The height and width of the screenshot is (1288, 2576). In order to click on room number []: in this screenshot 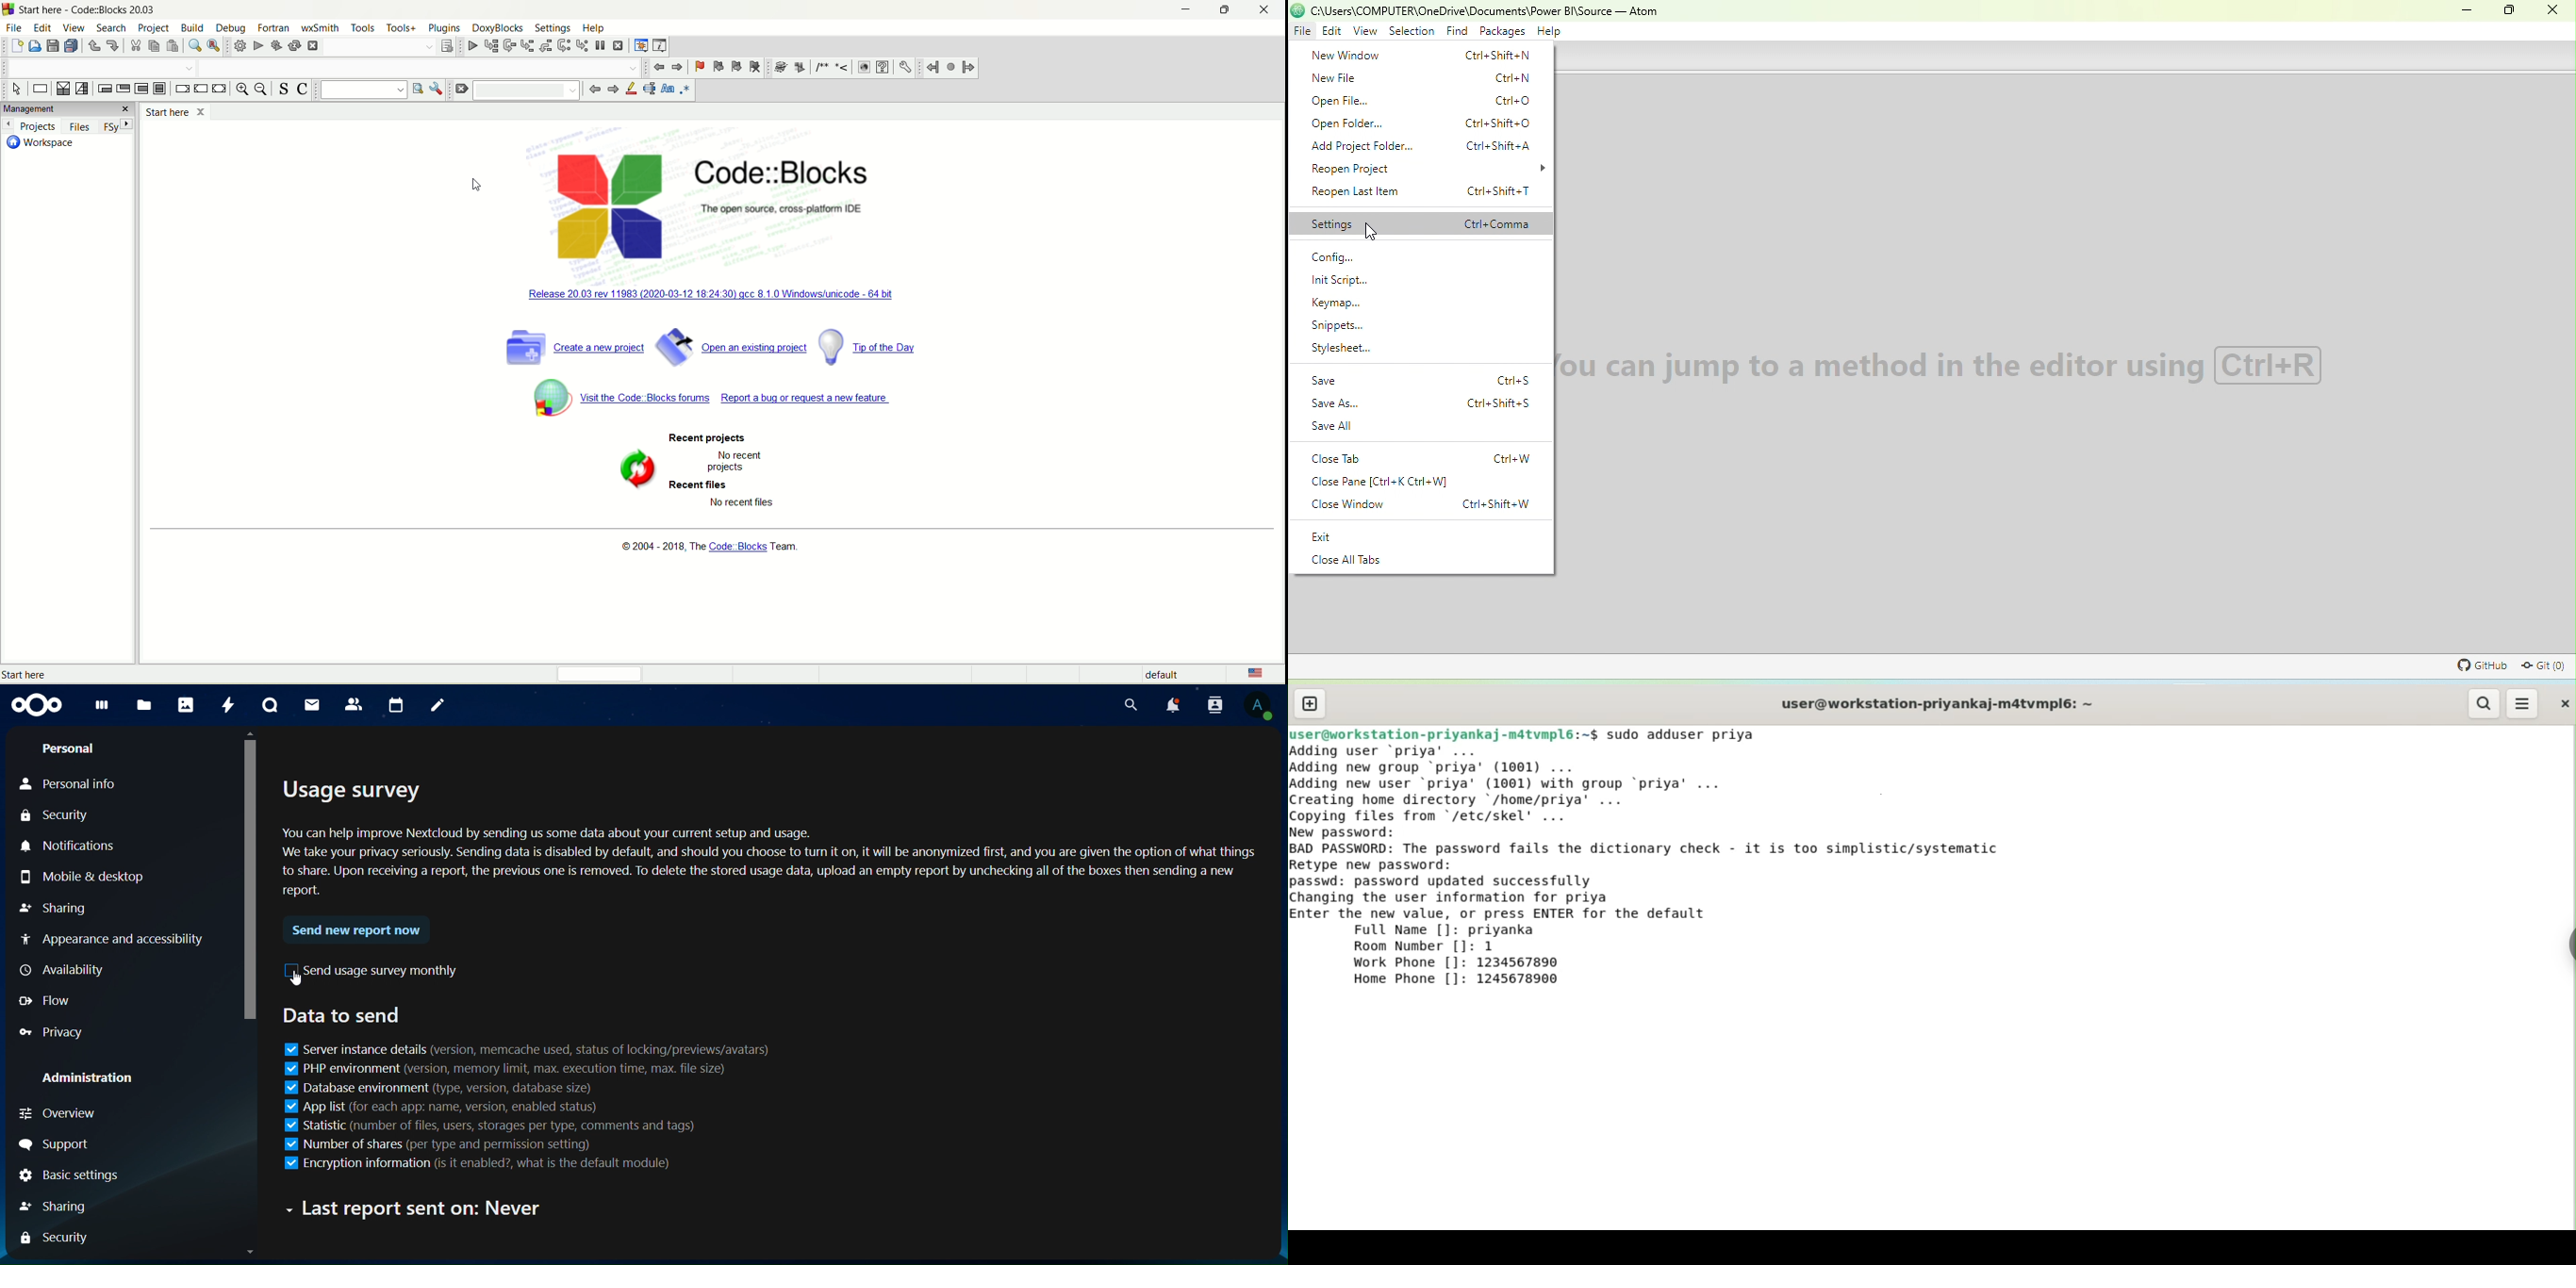, I will do `click(1411, 948)`.